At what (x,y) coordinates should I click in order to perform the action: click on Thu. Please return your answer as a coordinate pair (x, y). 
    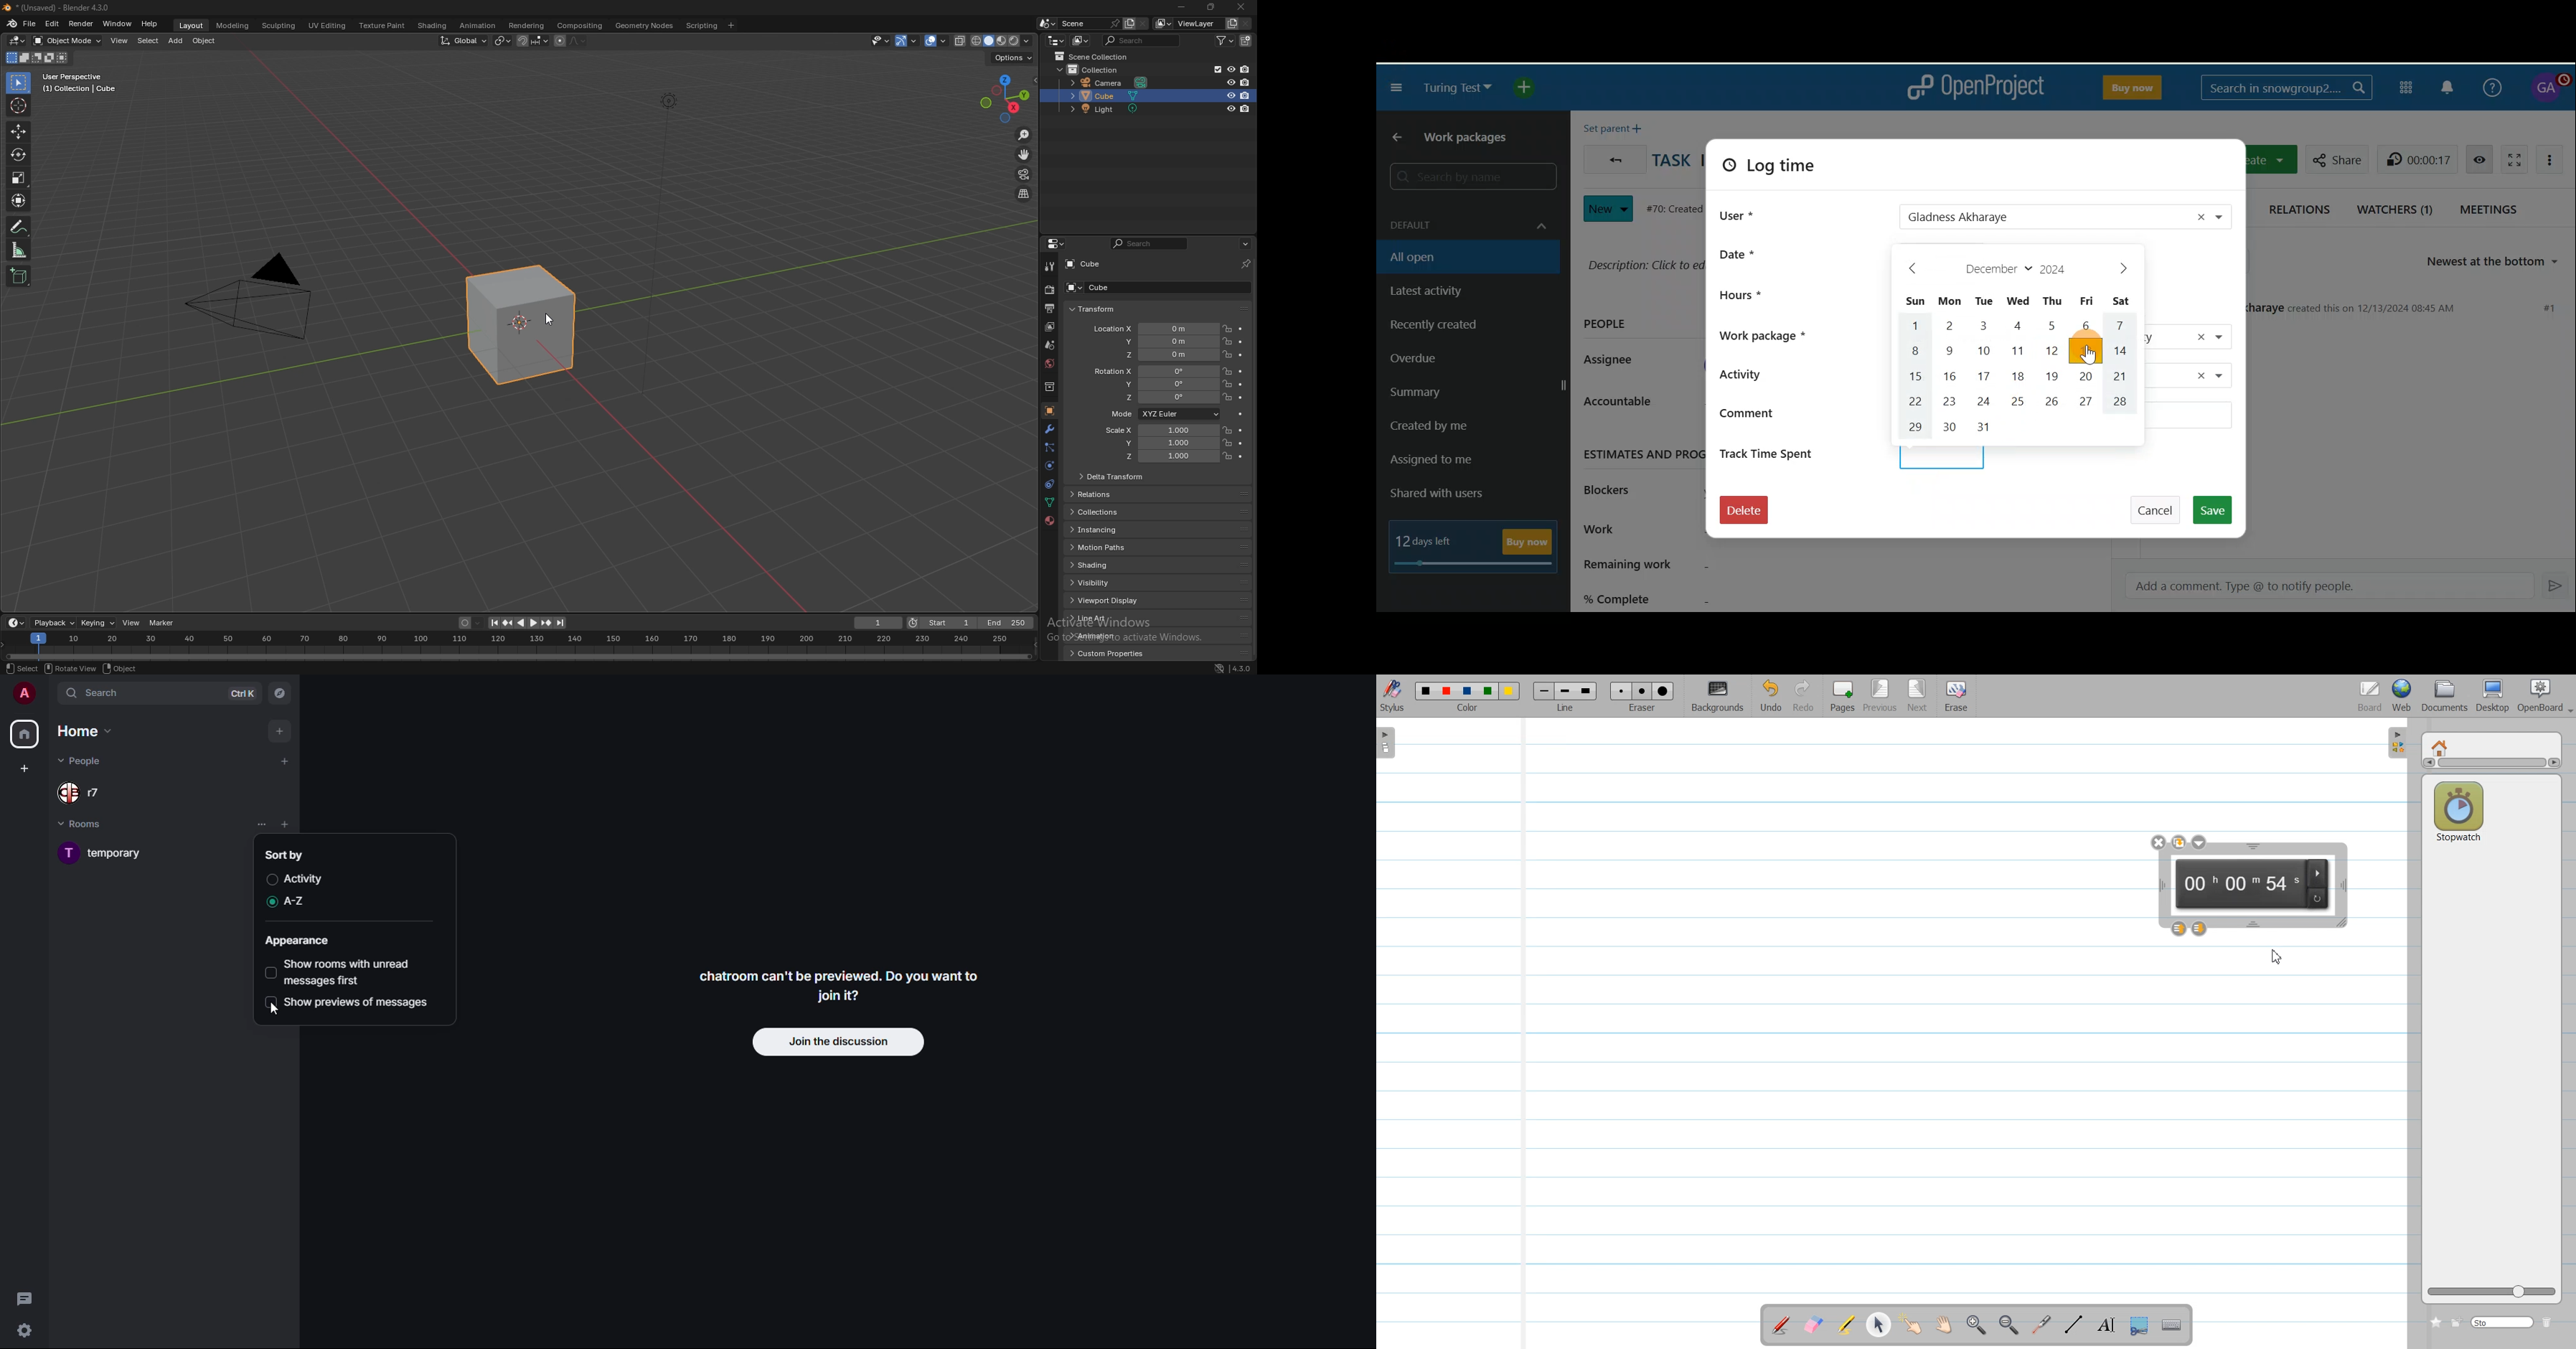
    Looking at the image, I should click on (2053, 302).